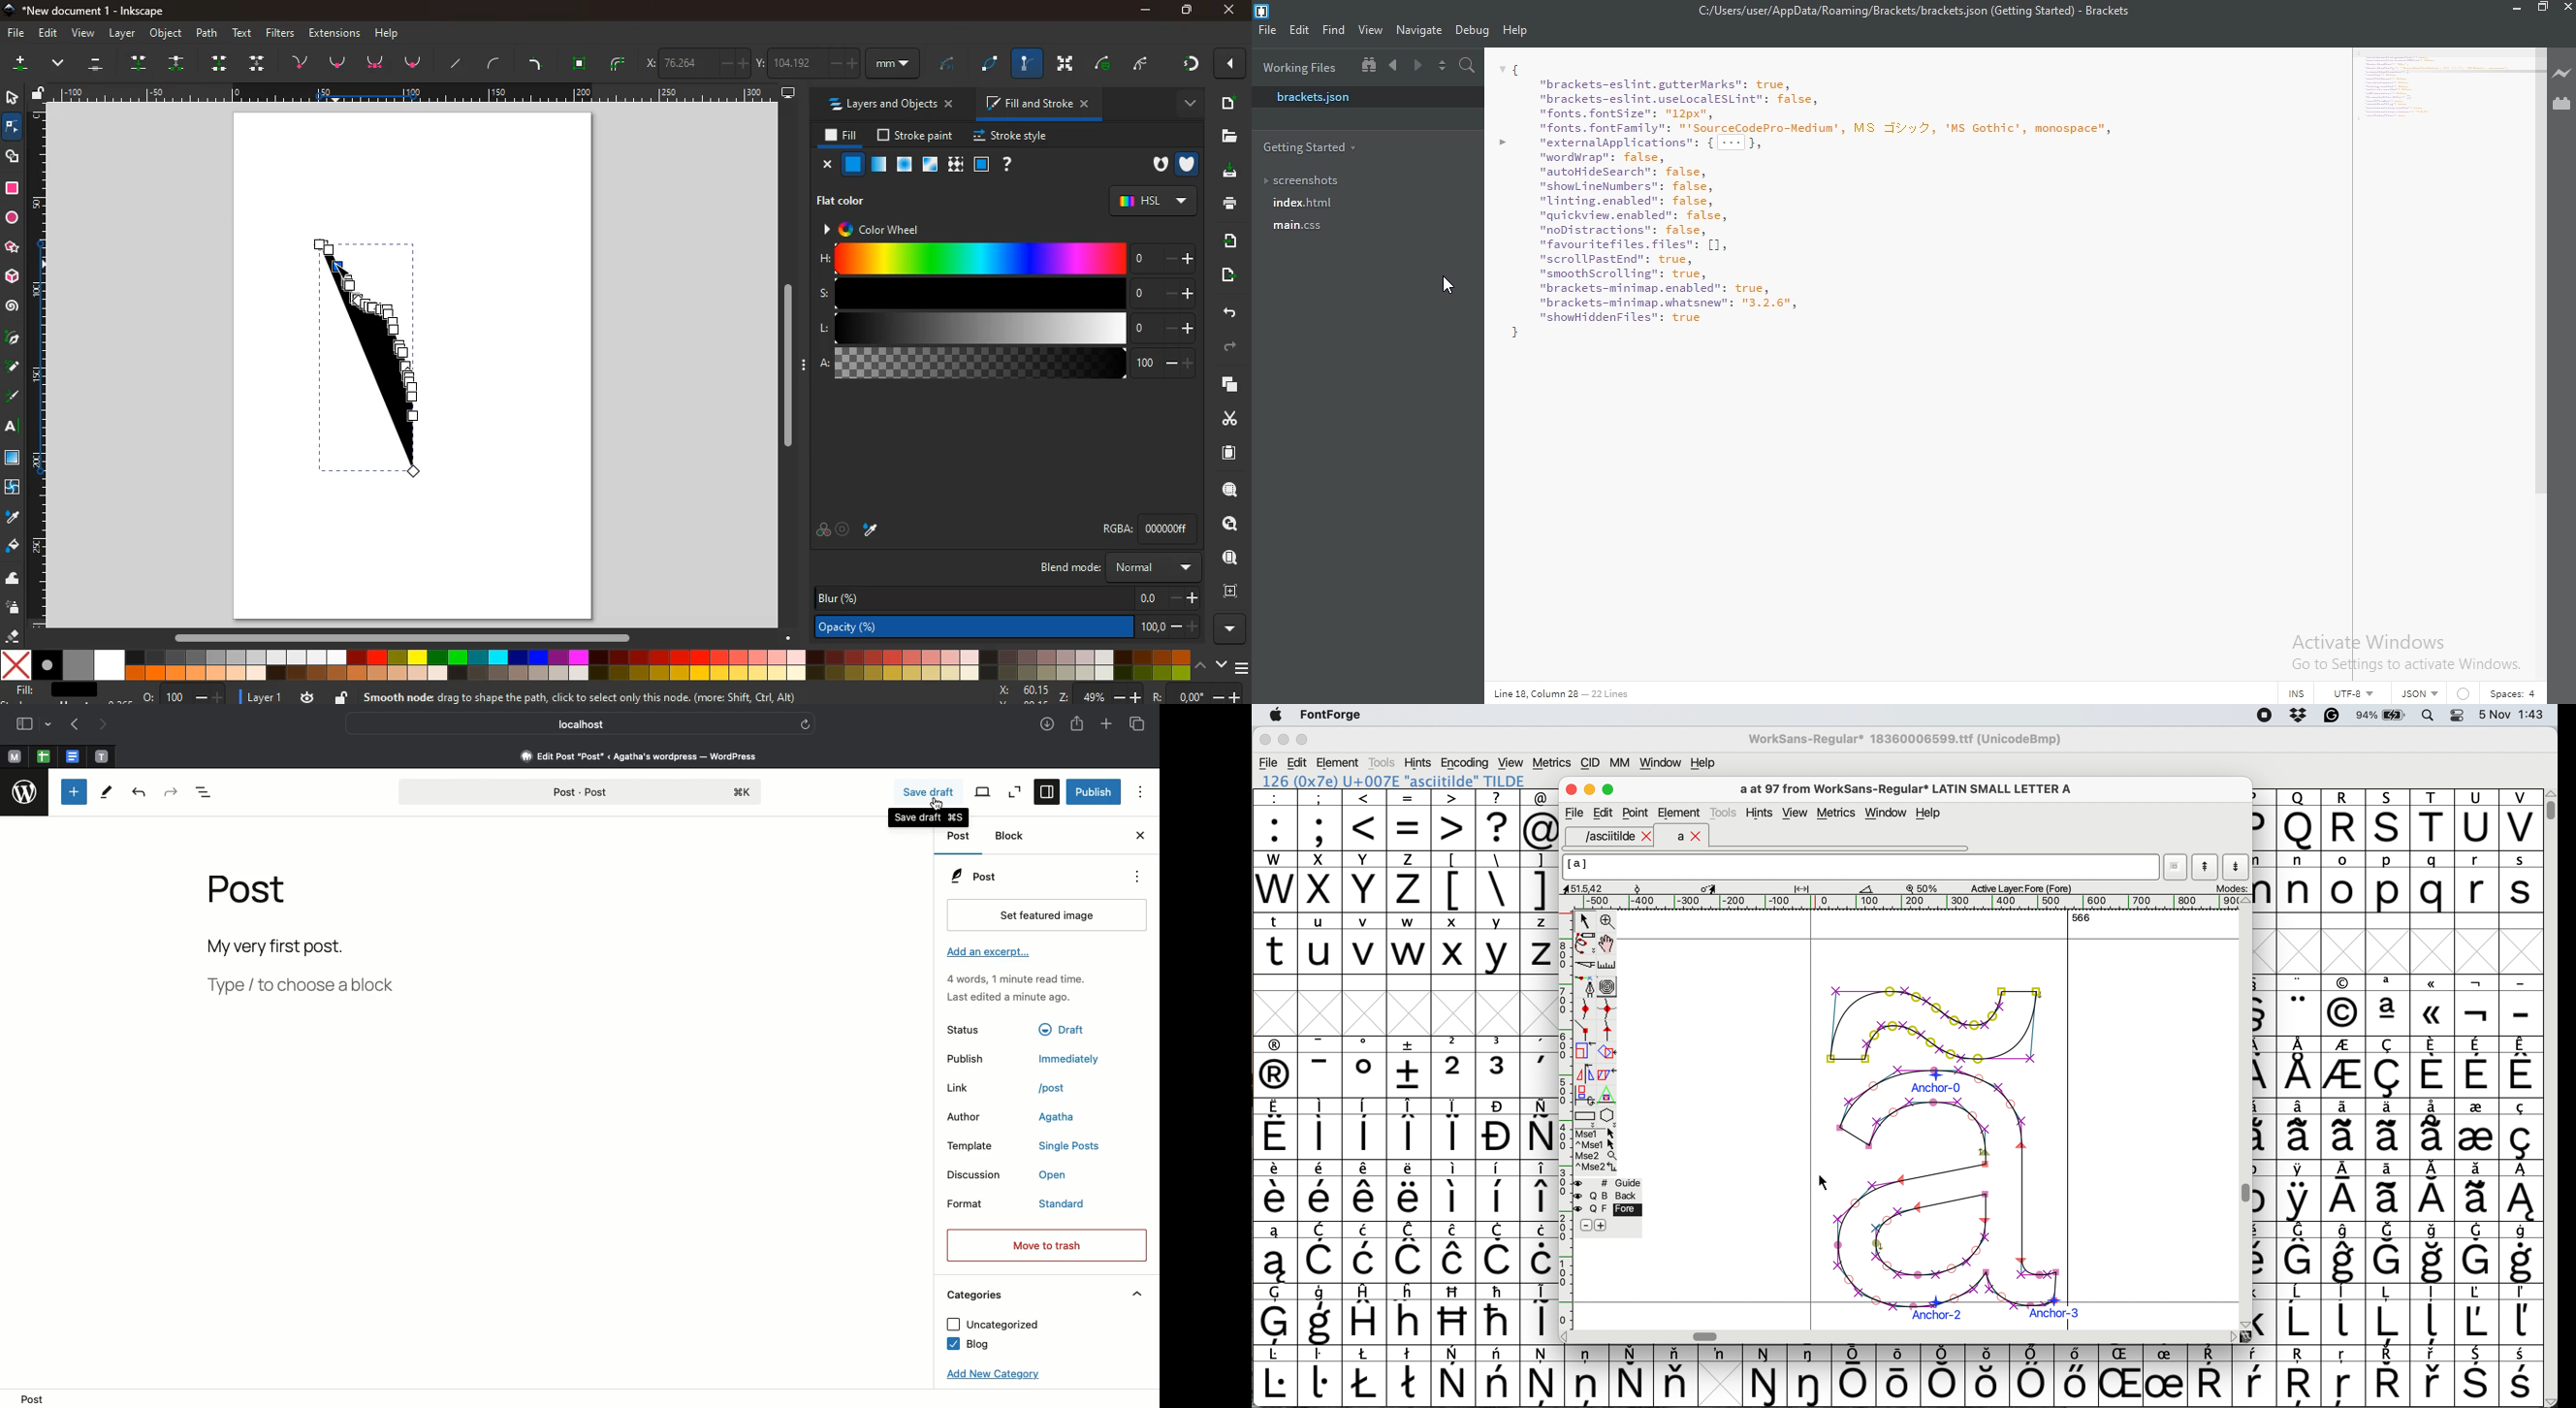  What do you see at coordinates (2344, 1313) in the screenshot?
I see `symbol` at bounding box center [2344, 1313].